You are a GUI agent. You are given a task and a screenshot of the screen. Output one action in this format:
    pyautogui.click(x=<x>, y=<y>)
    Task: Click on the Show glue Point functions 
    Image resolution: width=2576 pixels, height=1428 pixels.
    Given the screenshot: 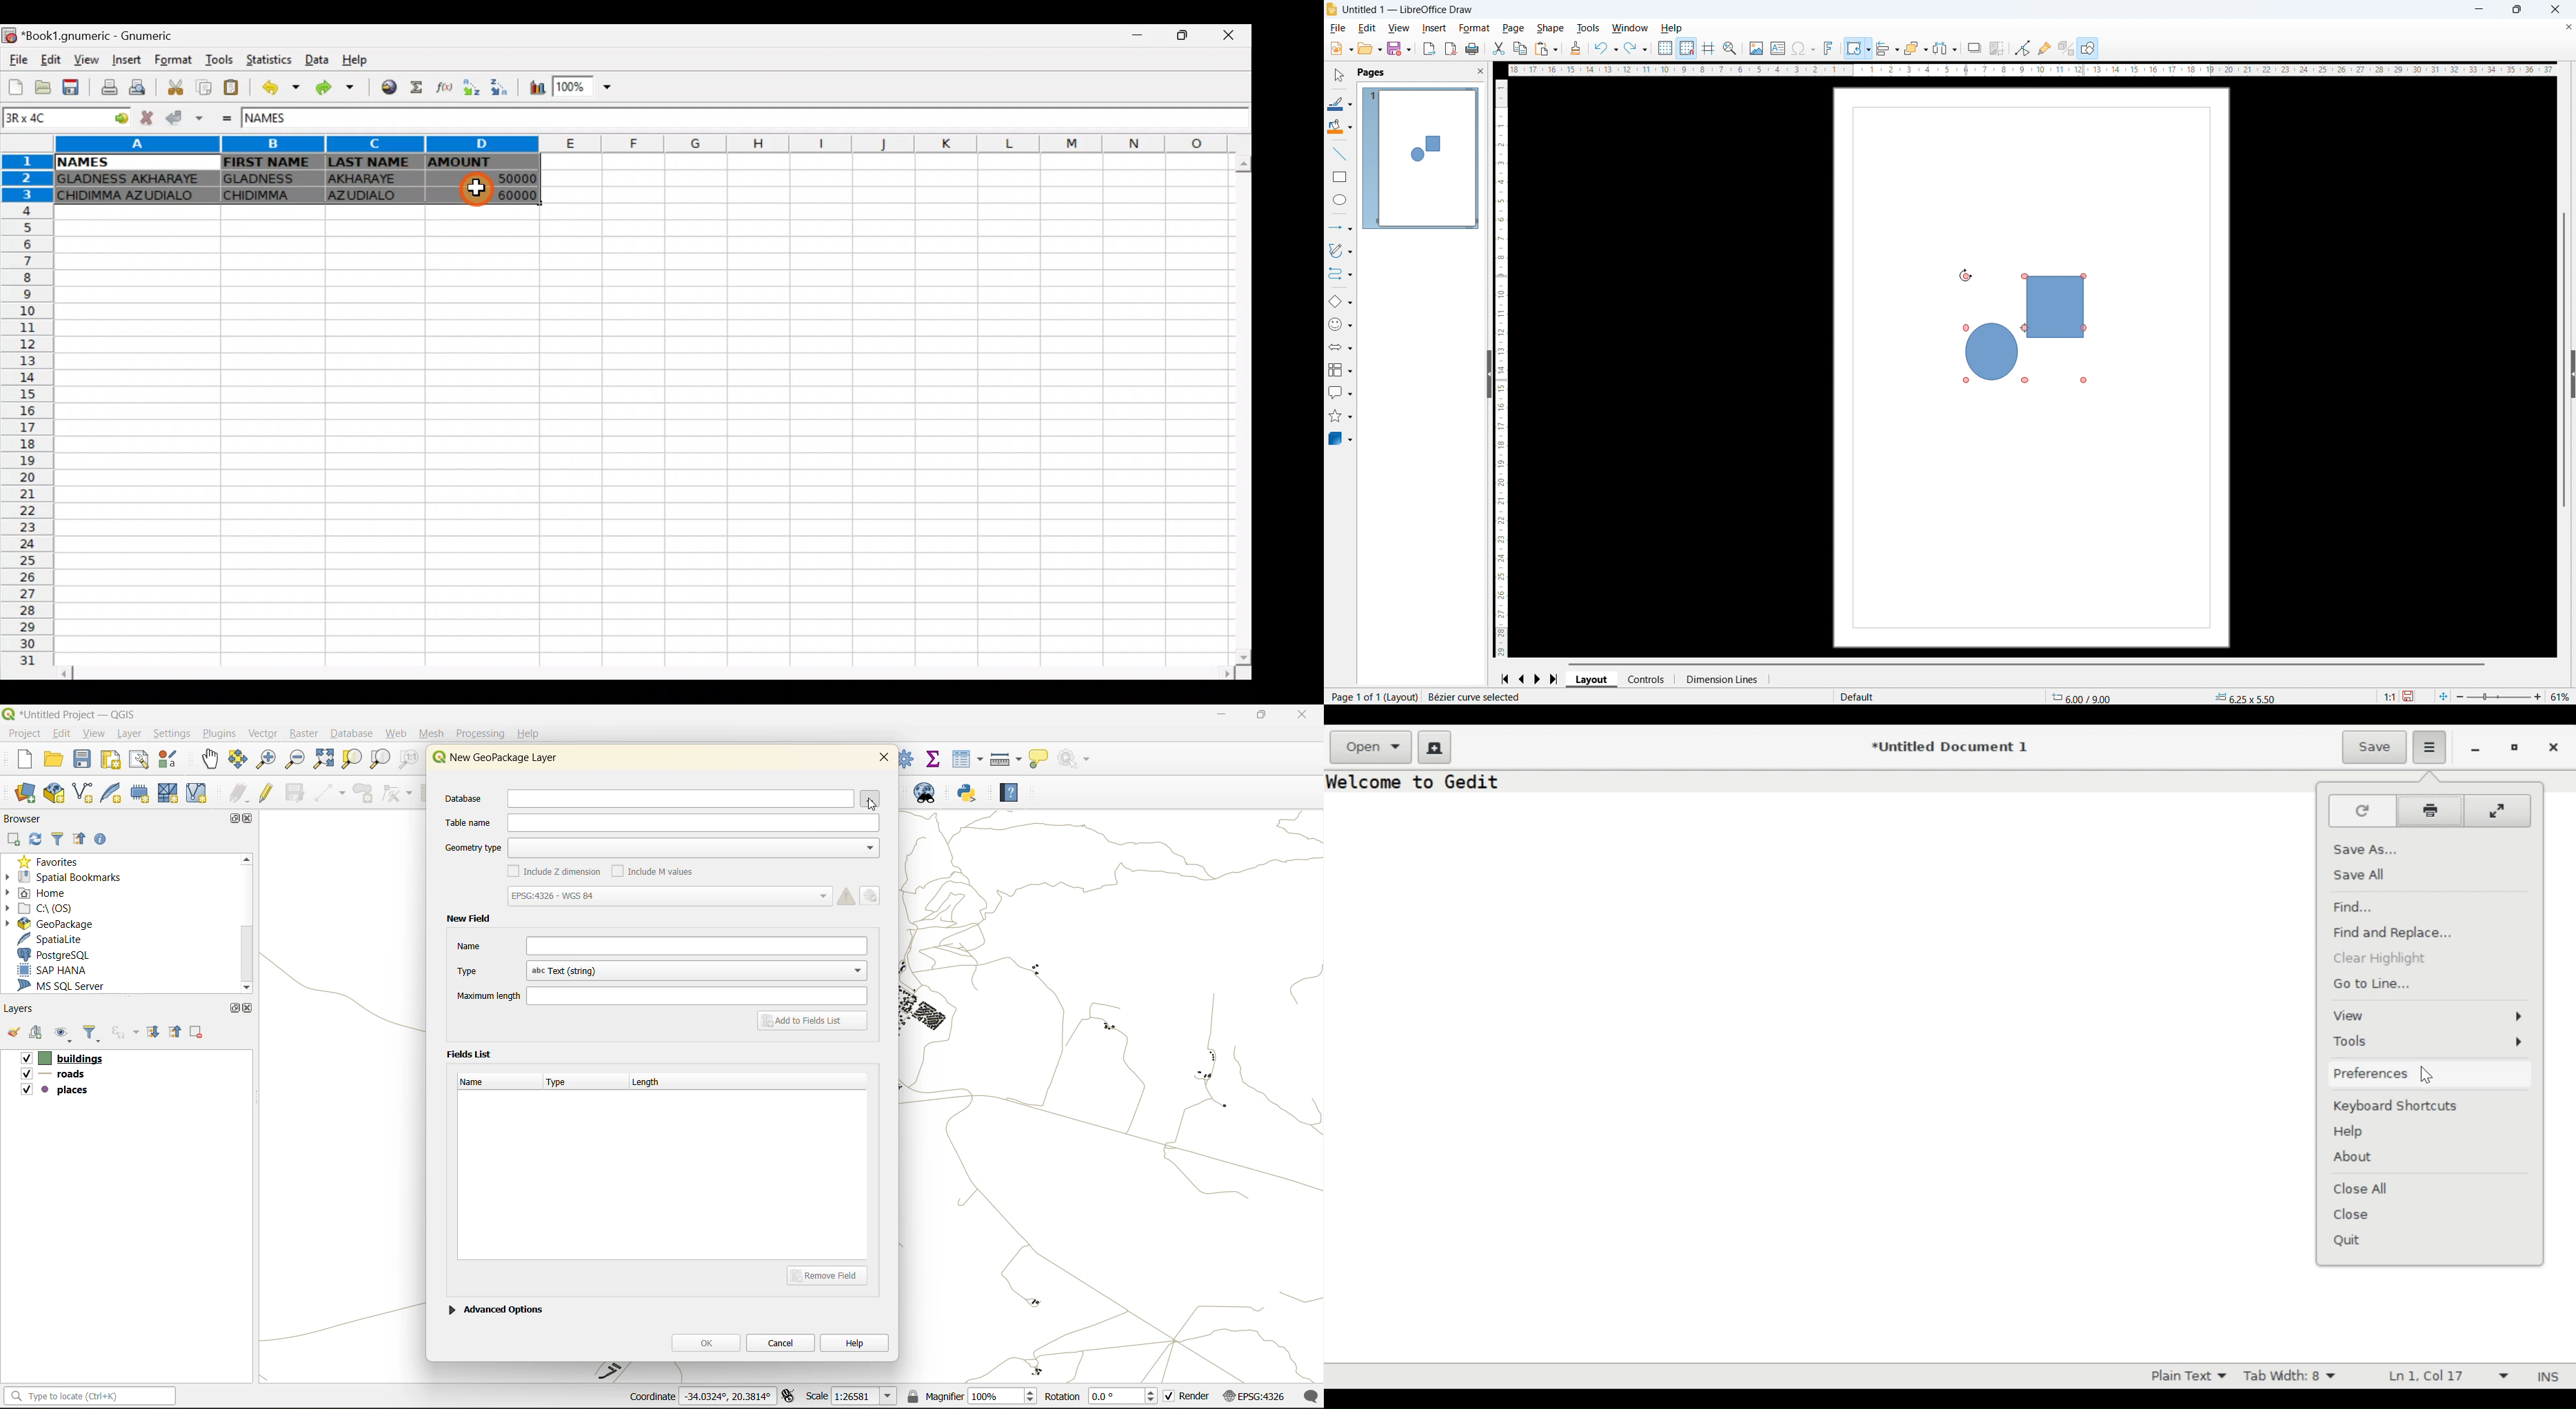 What is the action you would take?
    pyautogui.click(x=2045, y=48)
    